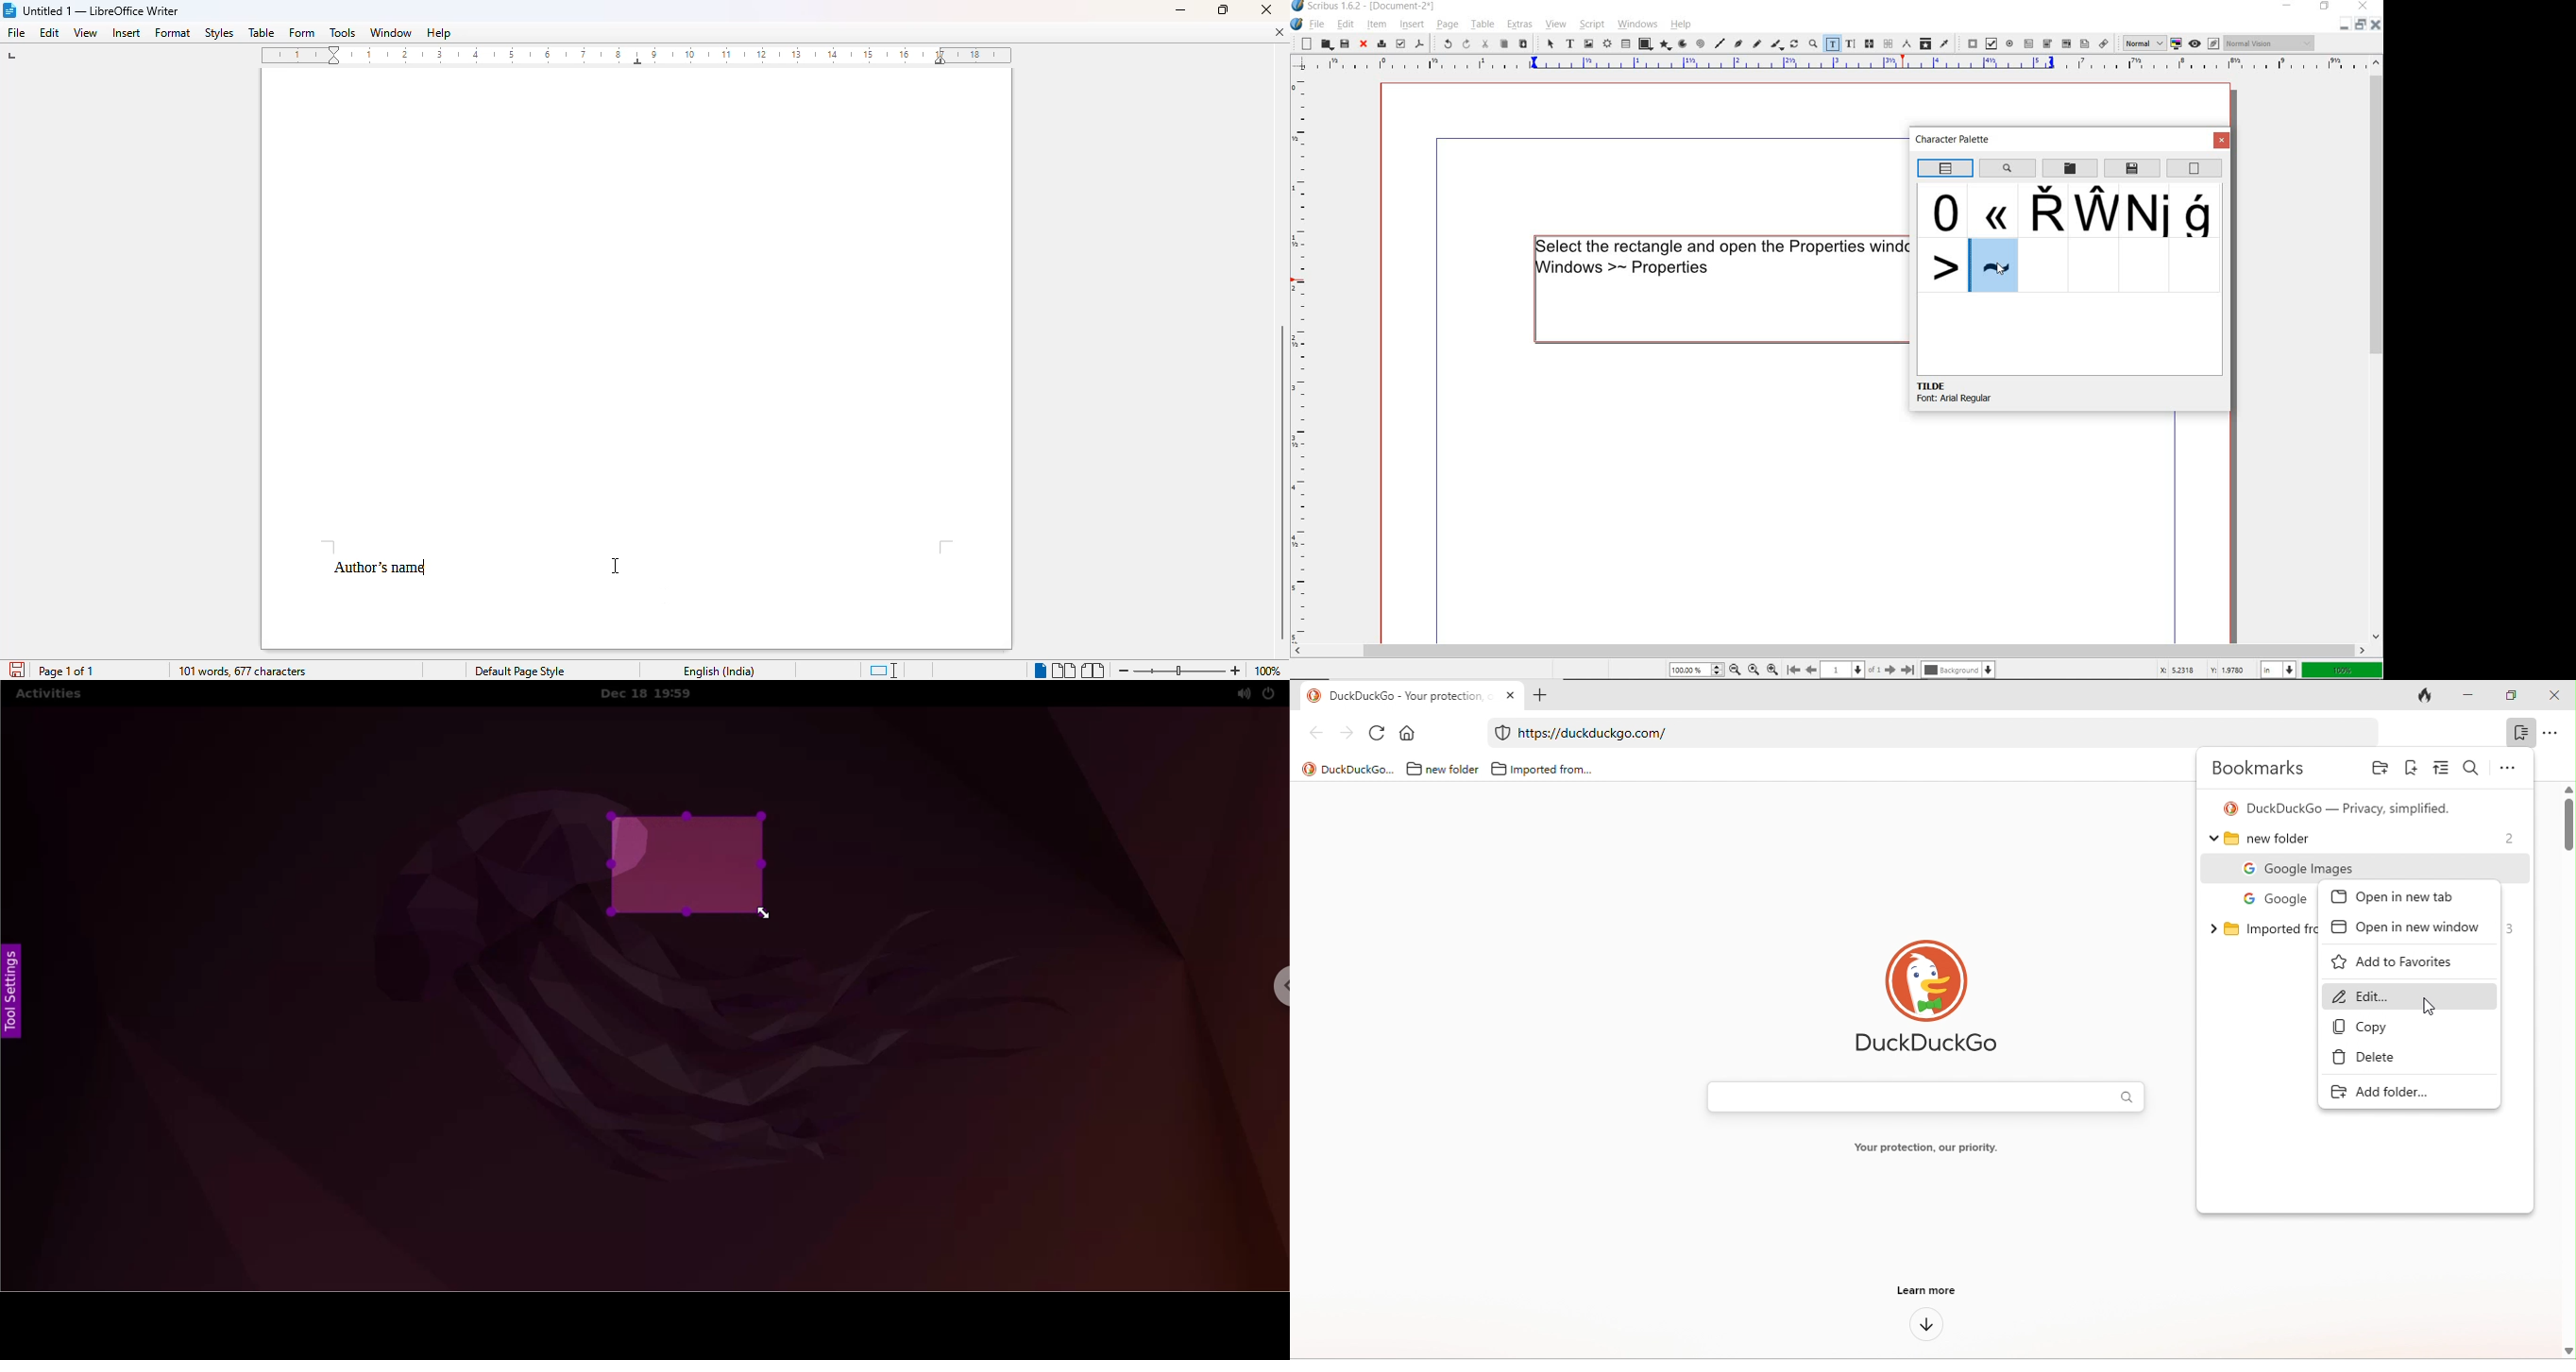  Describe the element at coordinates (1735, 669) in the screenshot. I see `zoom out` at that location.